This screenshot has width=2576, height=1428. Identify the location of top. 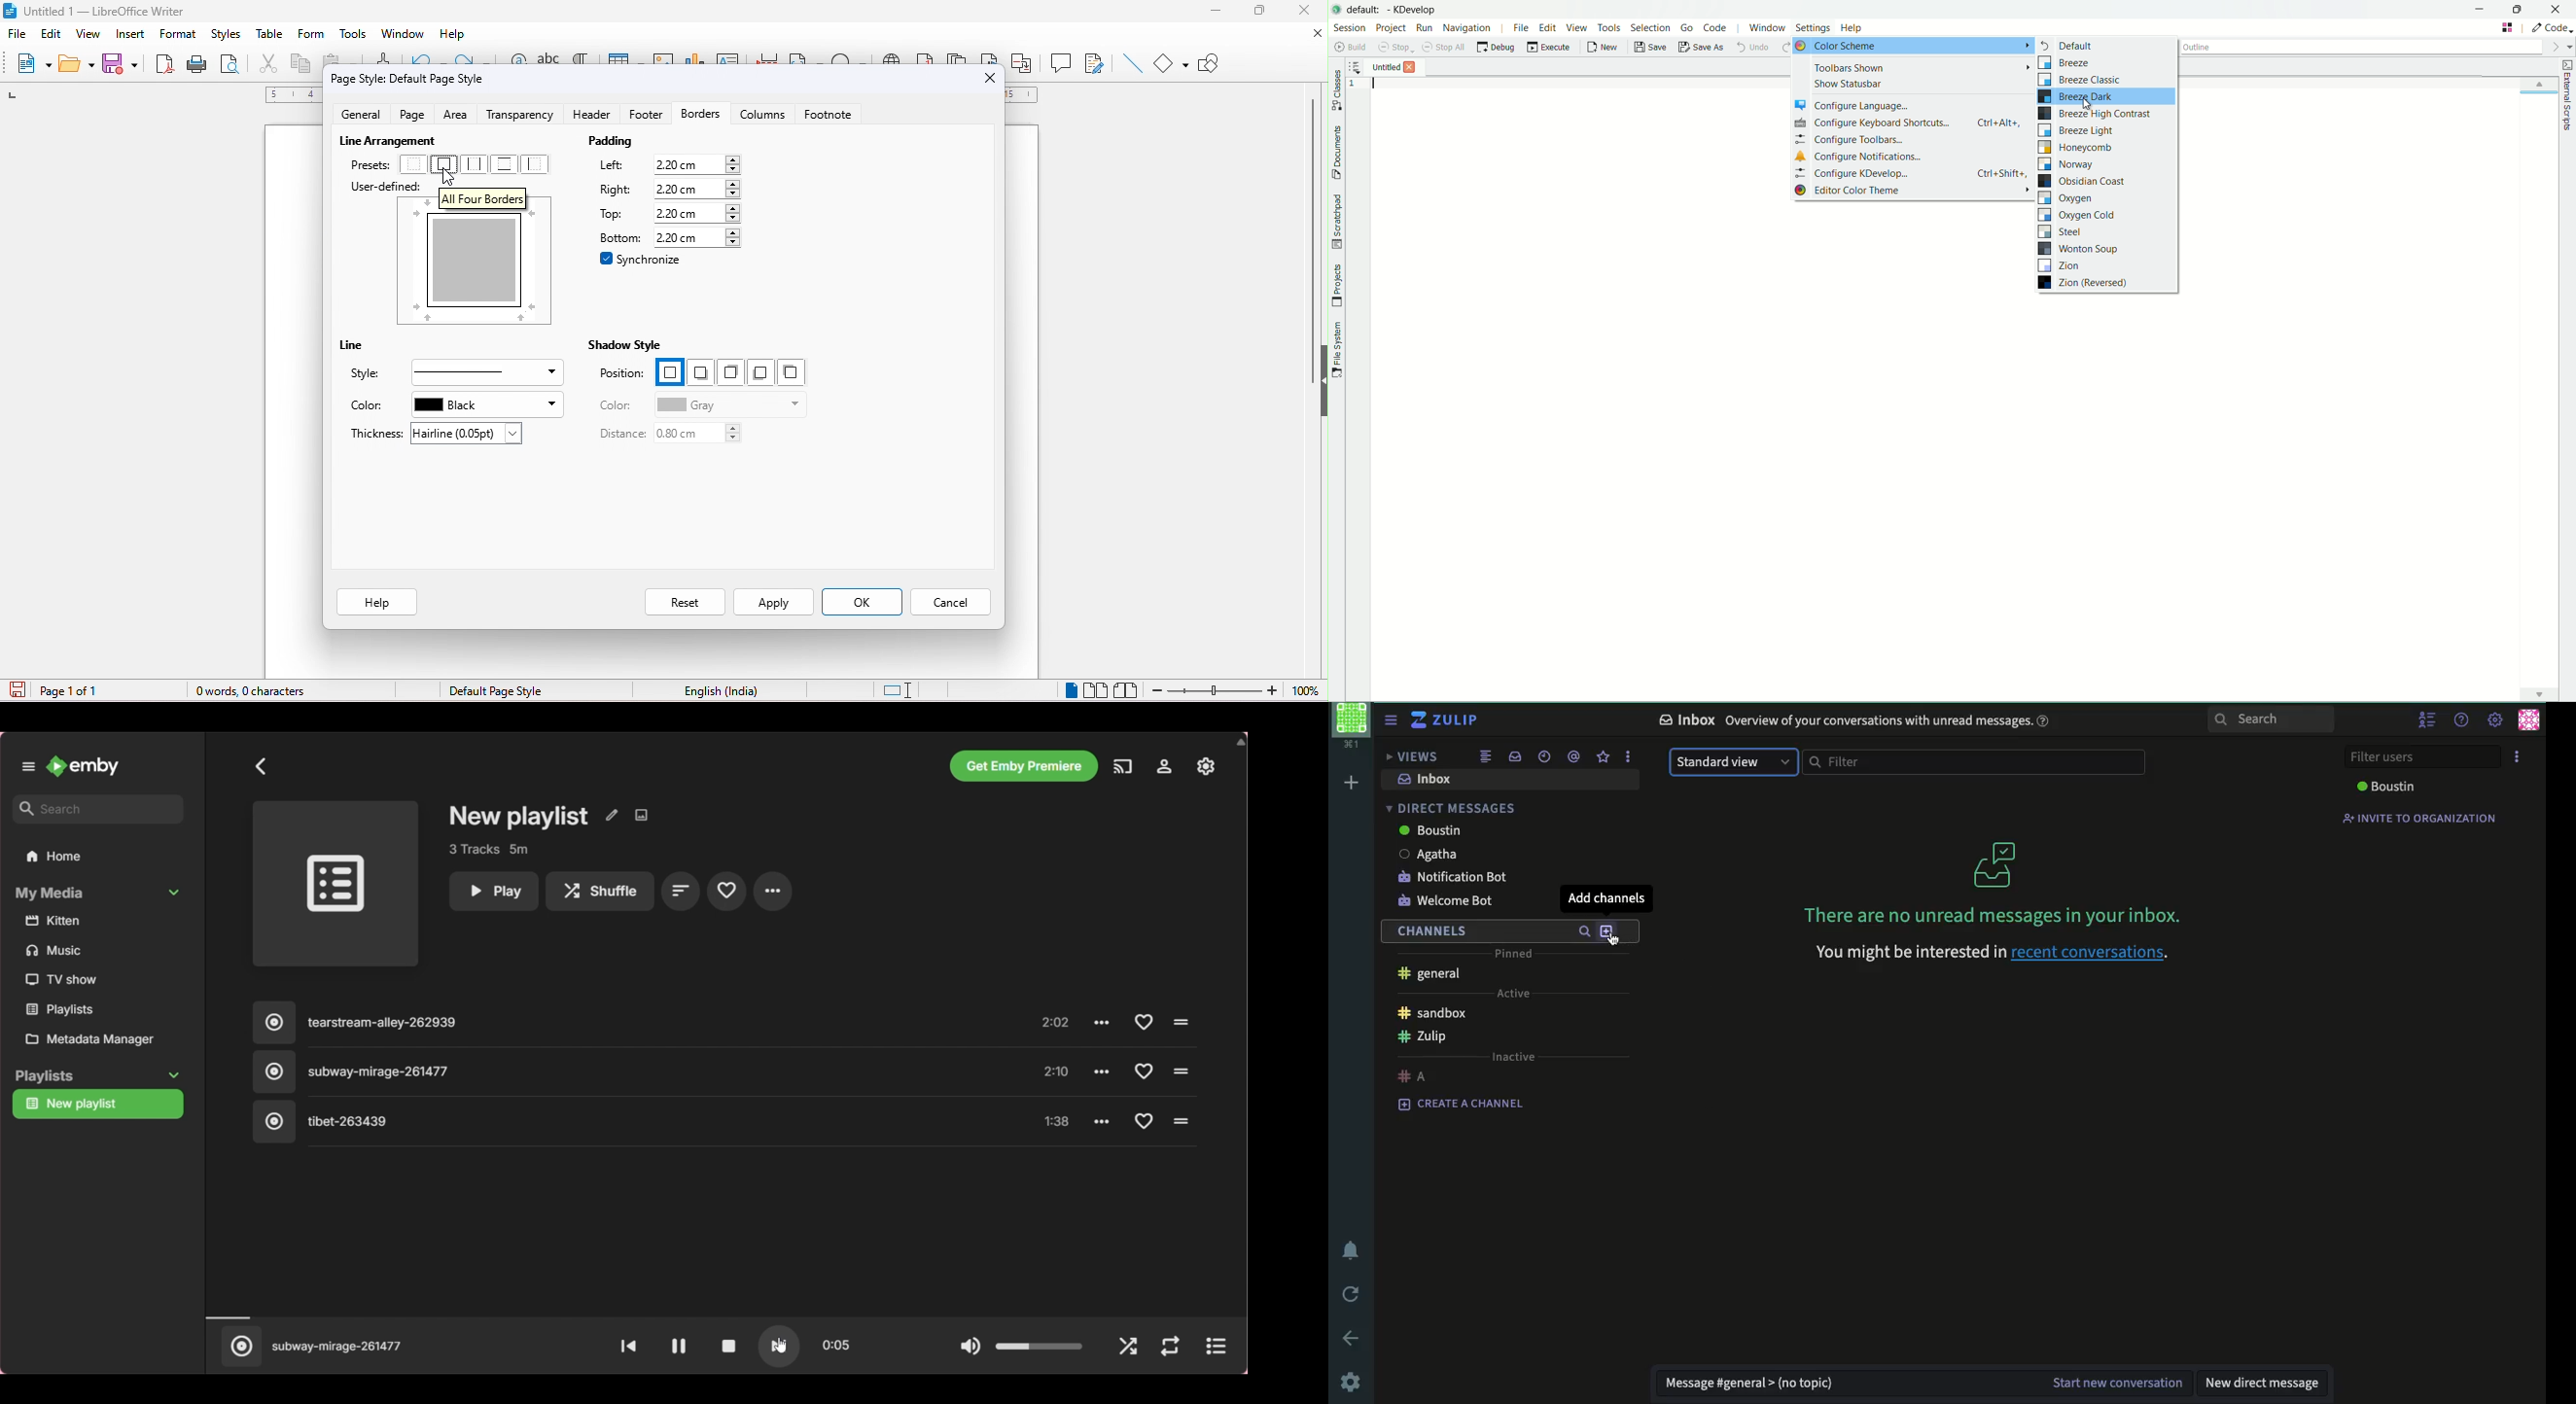
(615, 215).